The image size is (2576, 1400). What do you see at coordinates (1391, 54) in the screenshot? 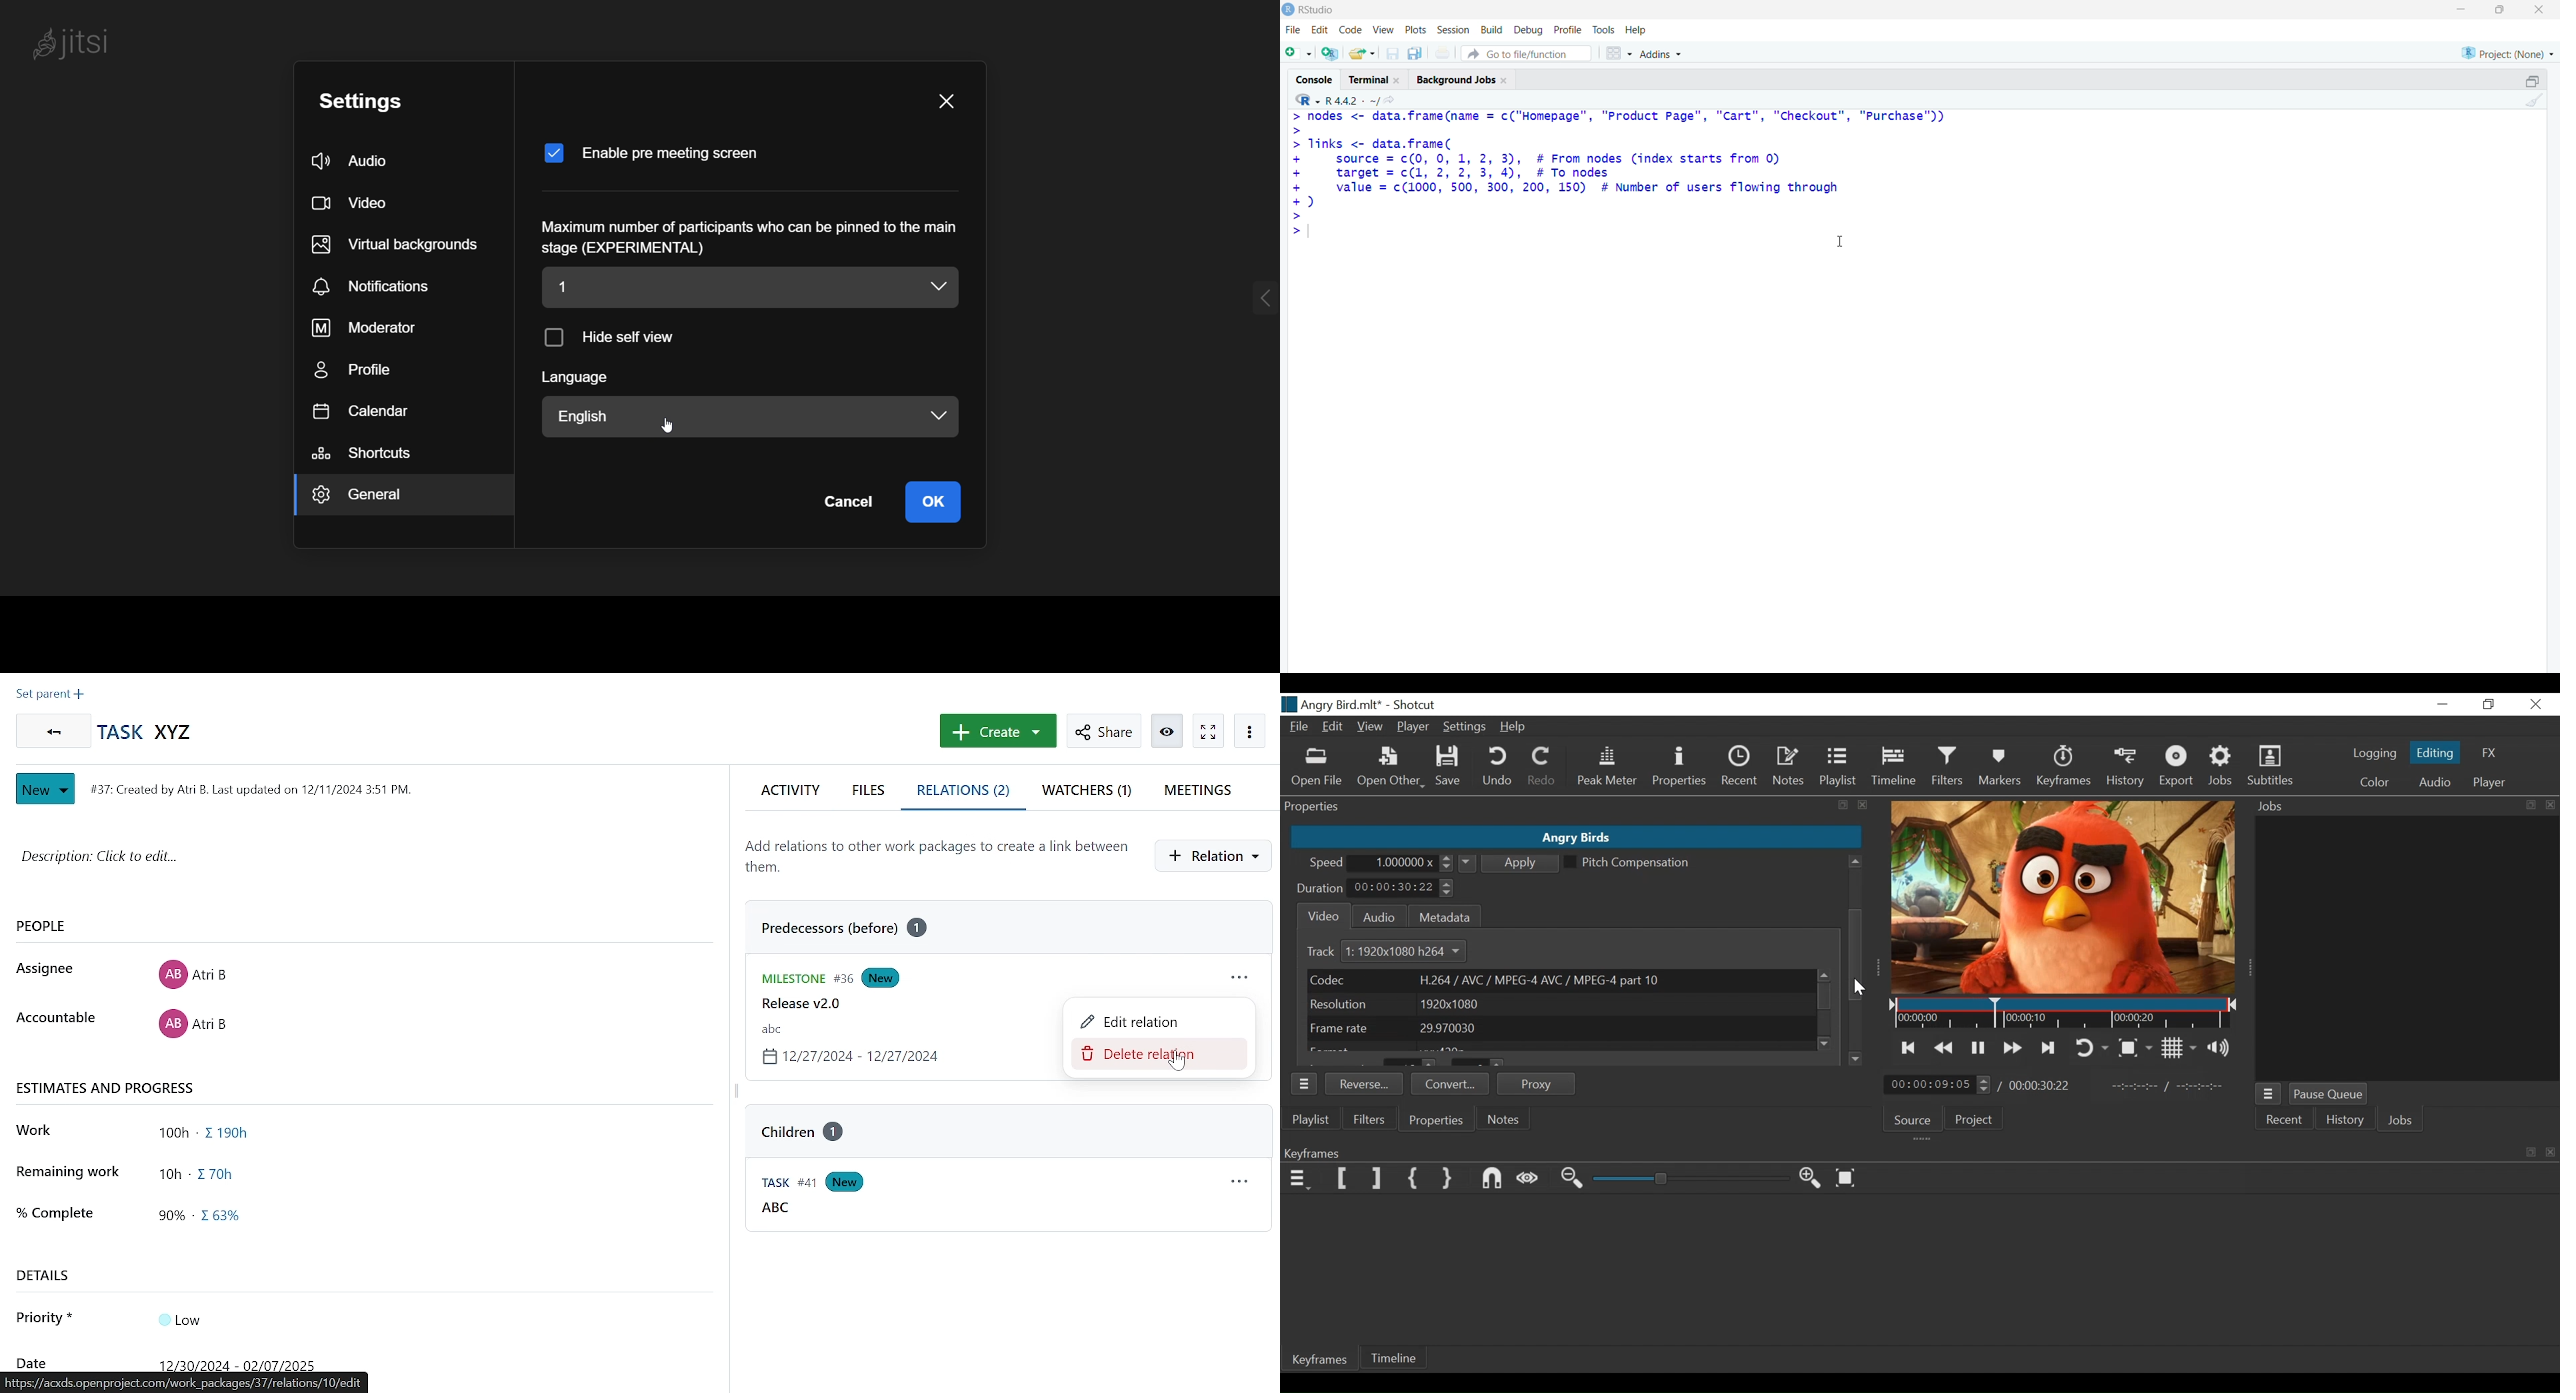
I see `save` at bounding box center [1391, 54].